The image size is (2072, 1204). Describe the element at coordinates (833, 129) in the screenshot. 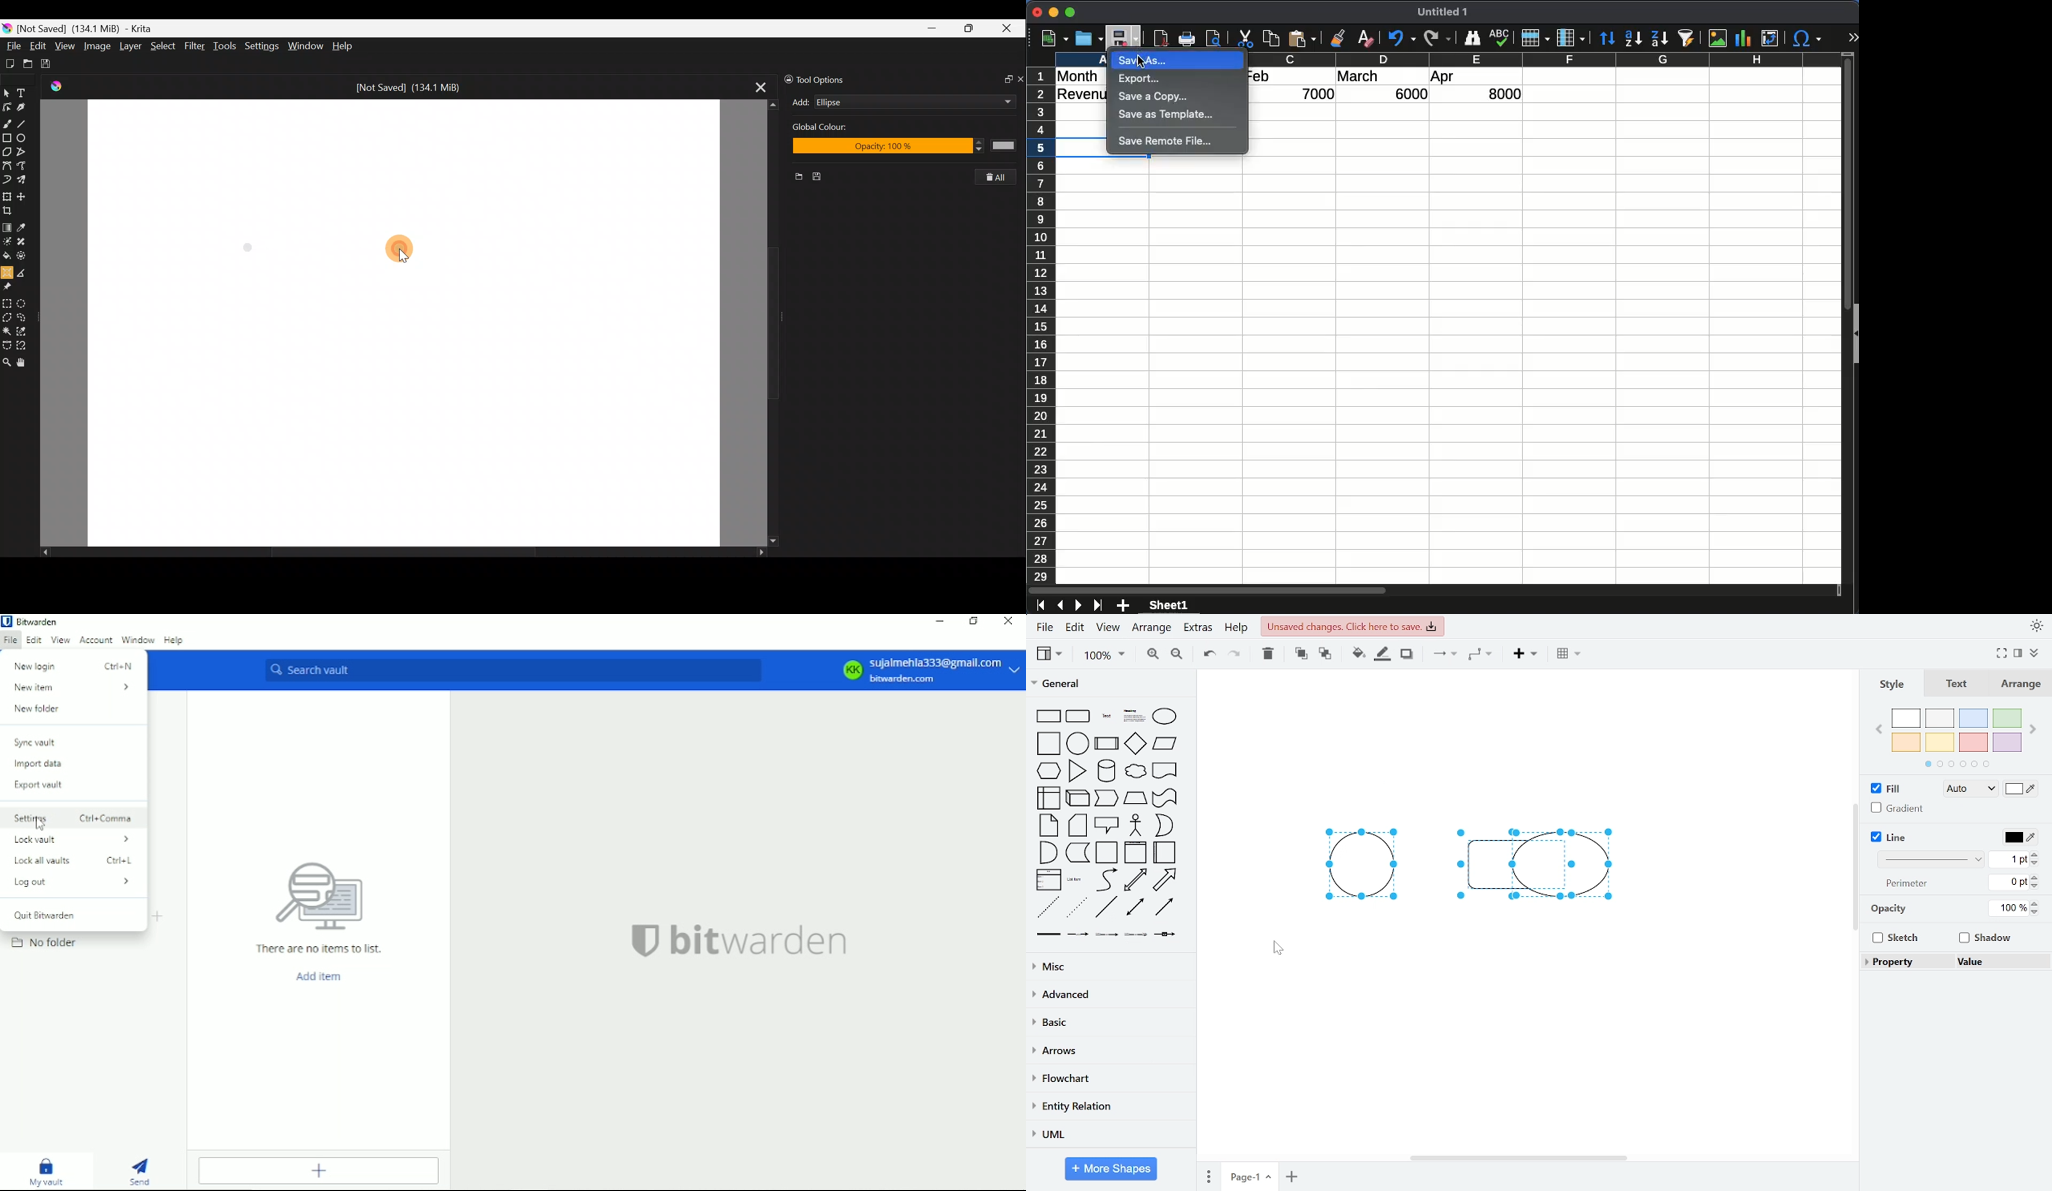

I see `Global color` at that location.